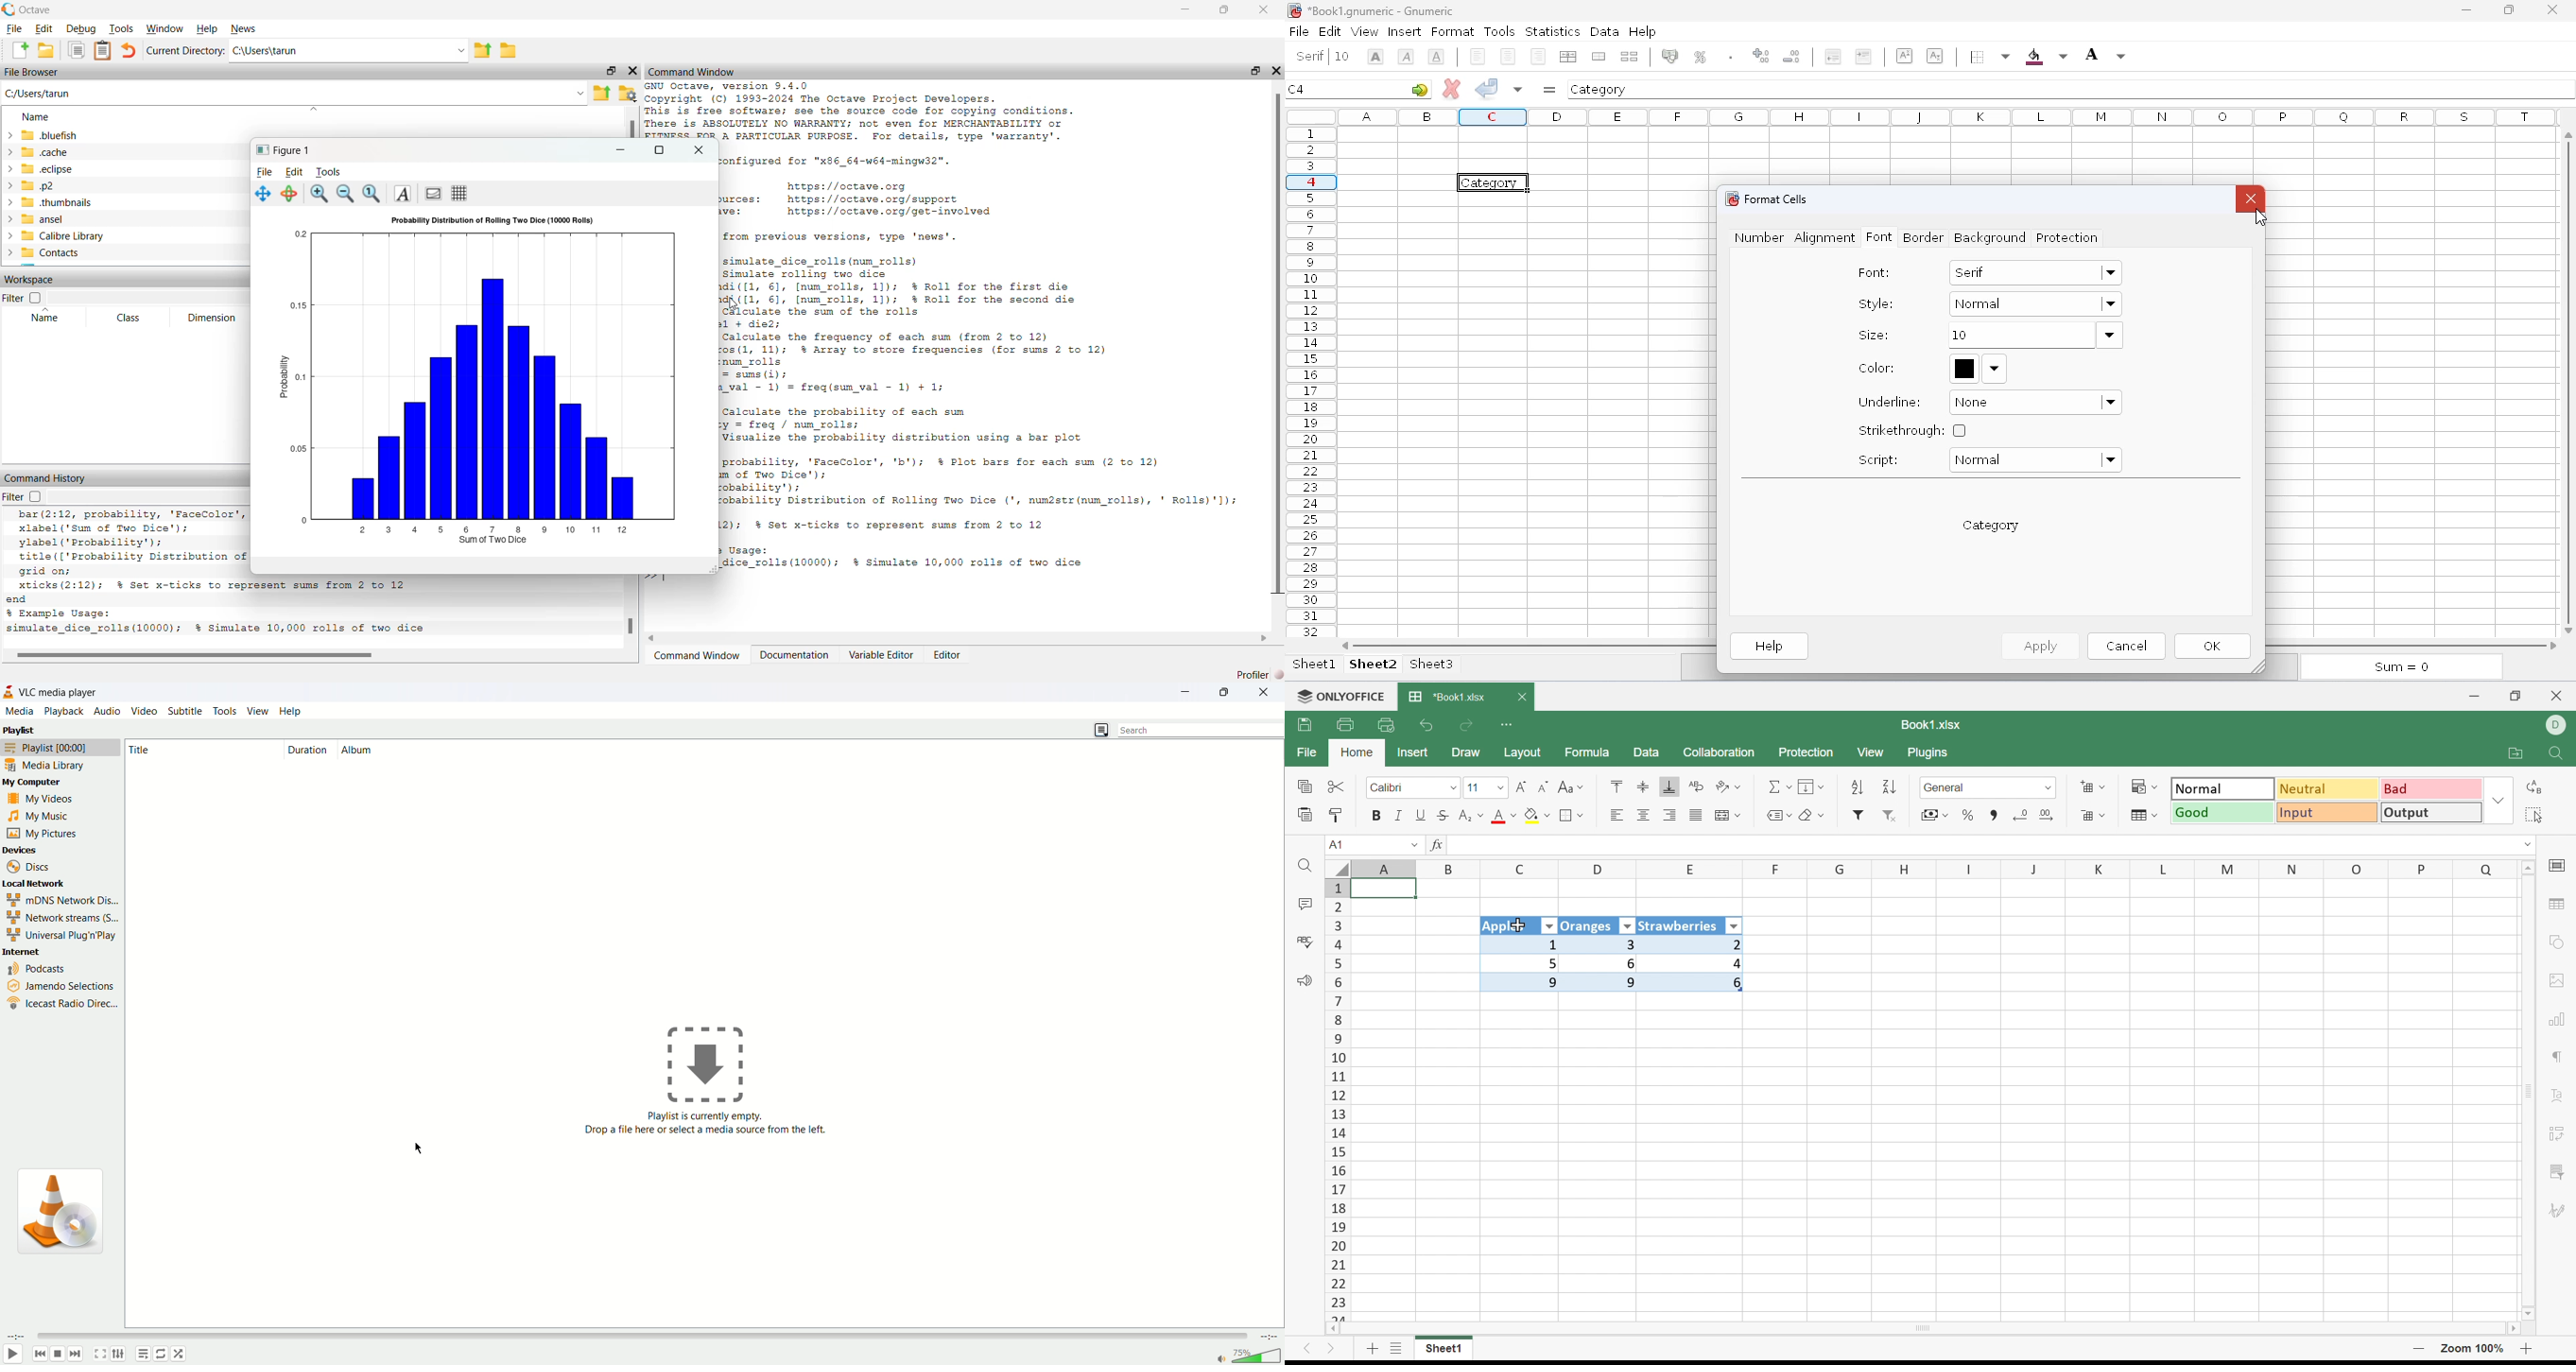 Image resolution: width=2576 pixels, height=1372 pixels. What do you see at coordinates (1793, 56) in the screenshot?
I see `increase the number of decimals displayed` at bounding box center [1793, 56].